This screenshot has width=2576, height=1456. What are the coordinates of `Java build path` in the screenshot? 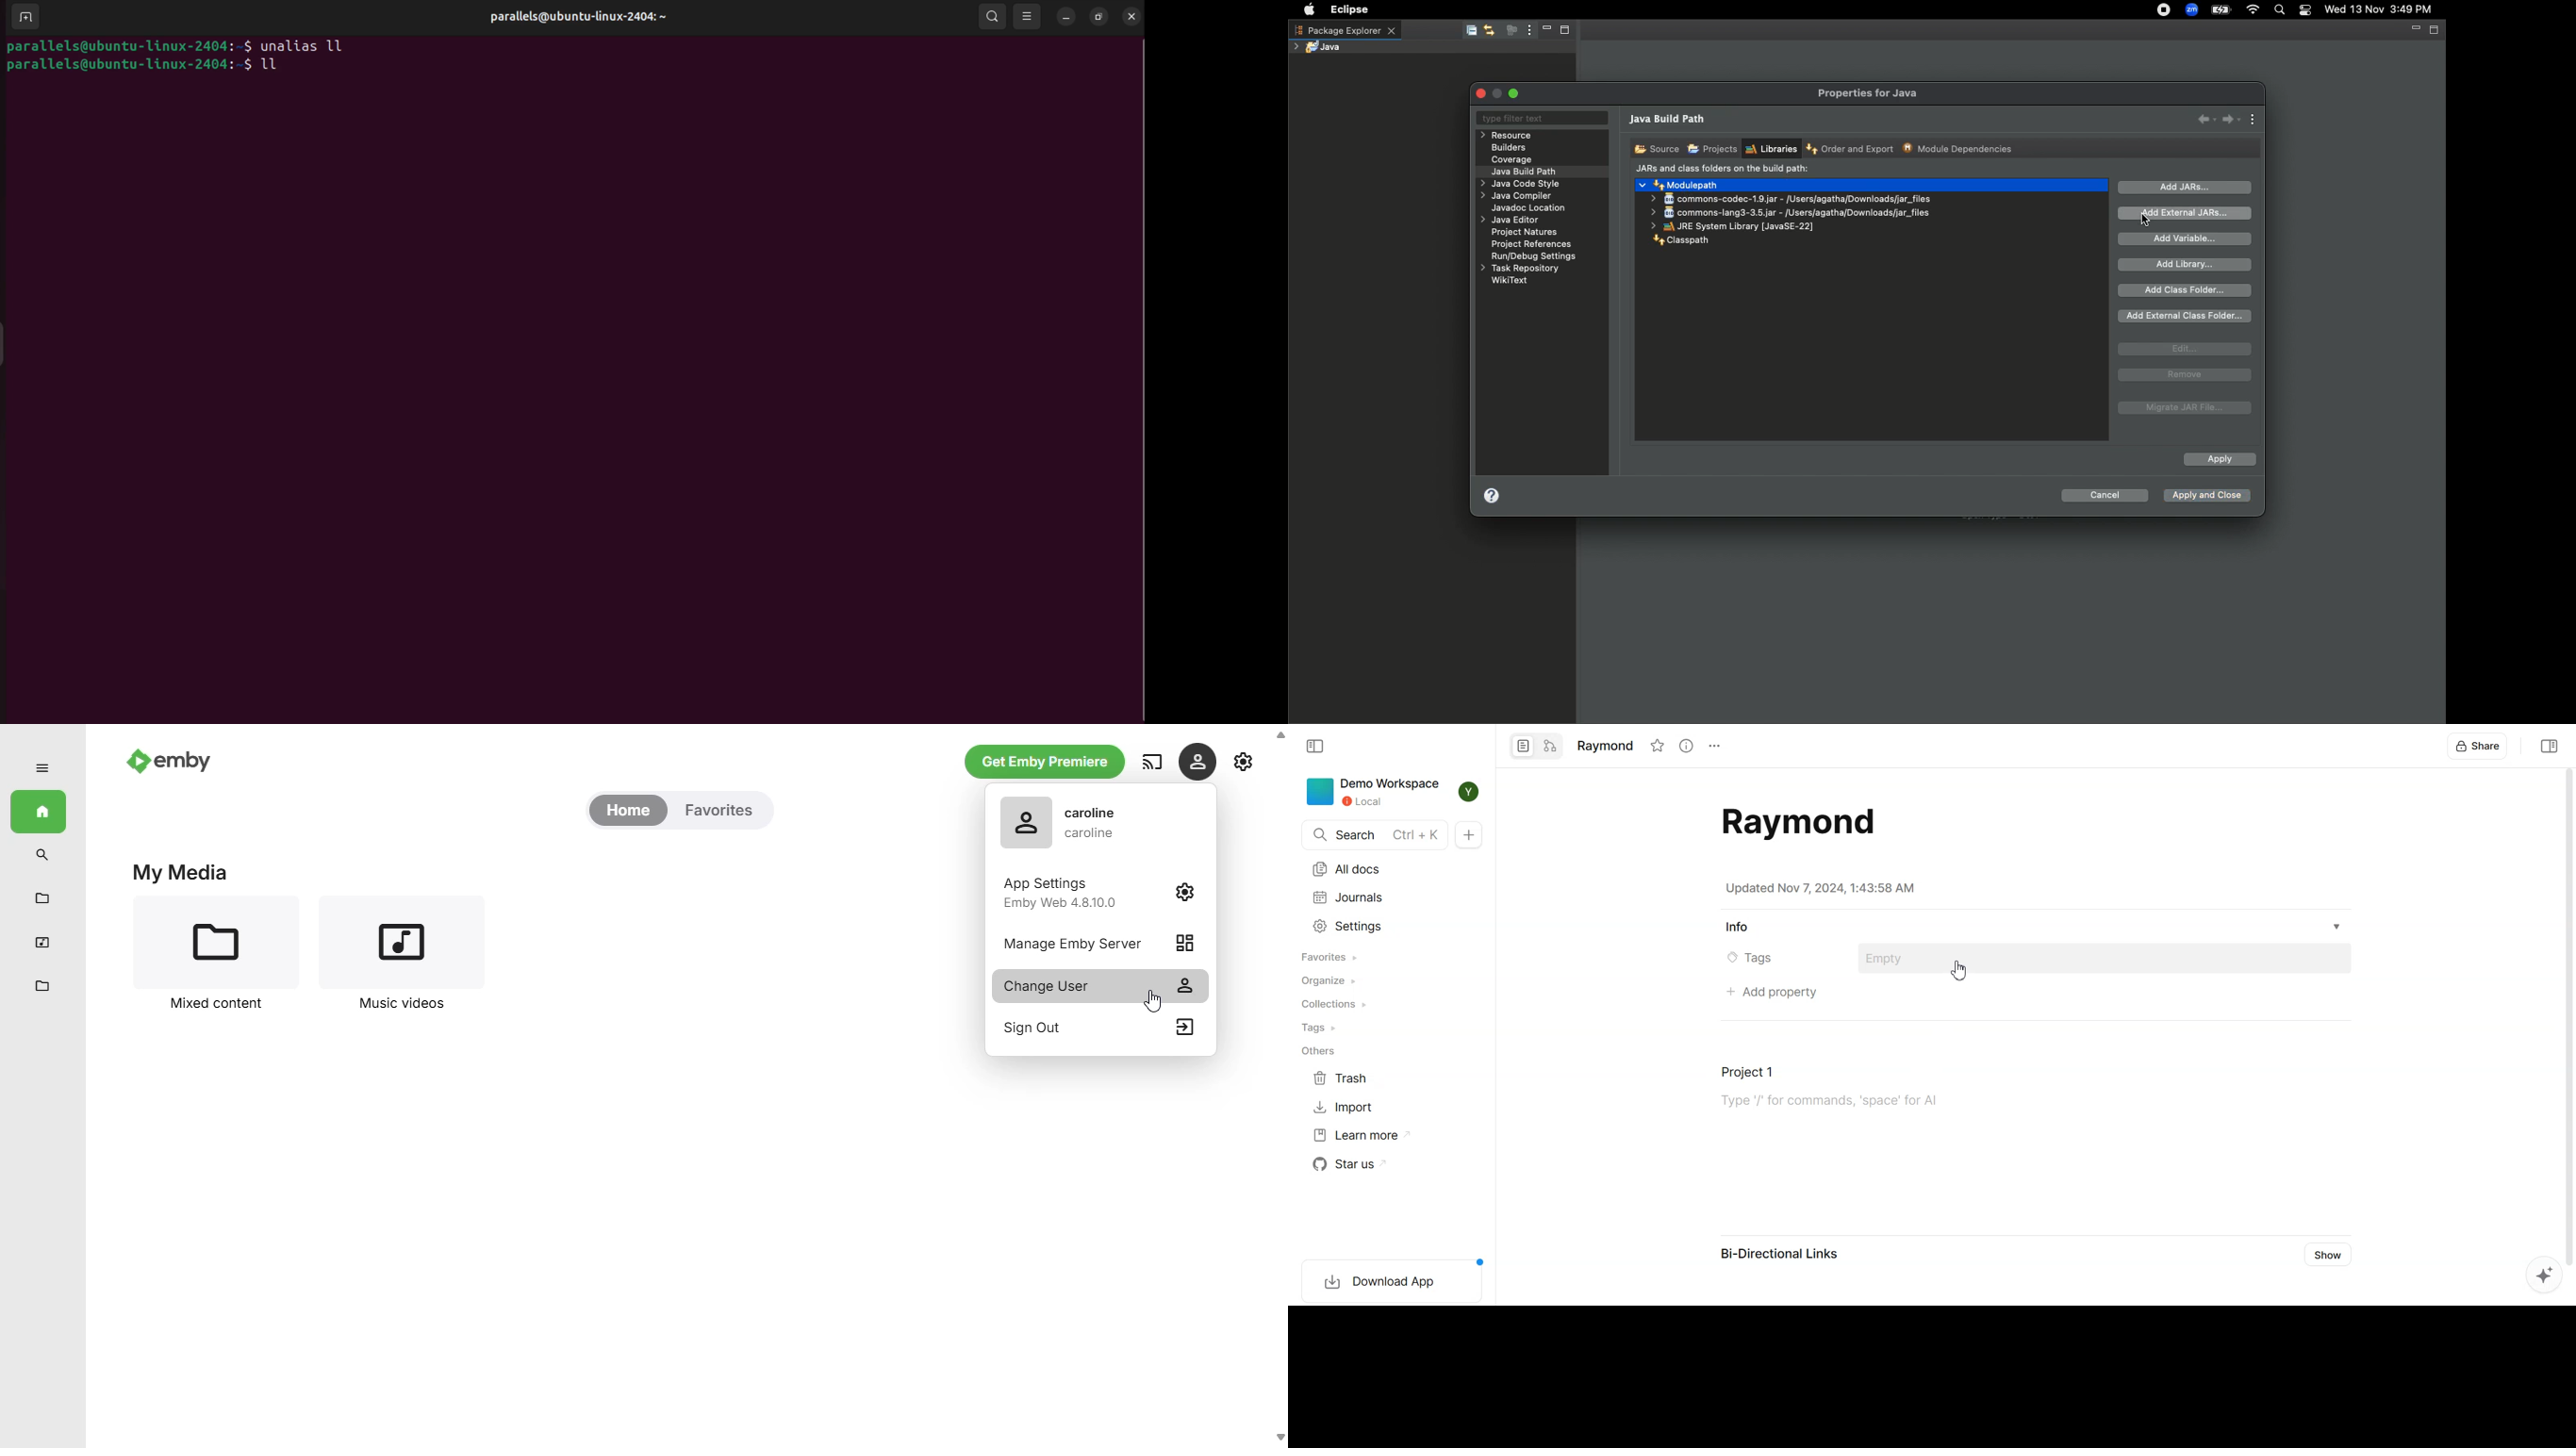 It's located at (1528, 171).